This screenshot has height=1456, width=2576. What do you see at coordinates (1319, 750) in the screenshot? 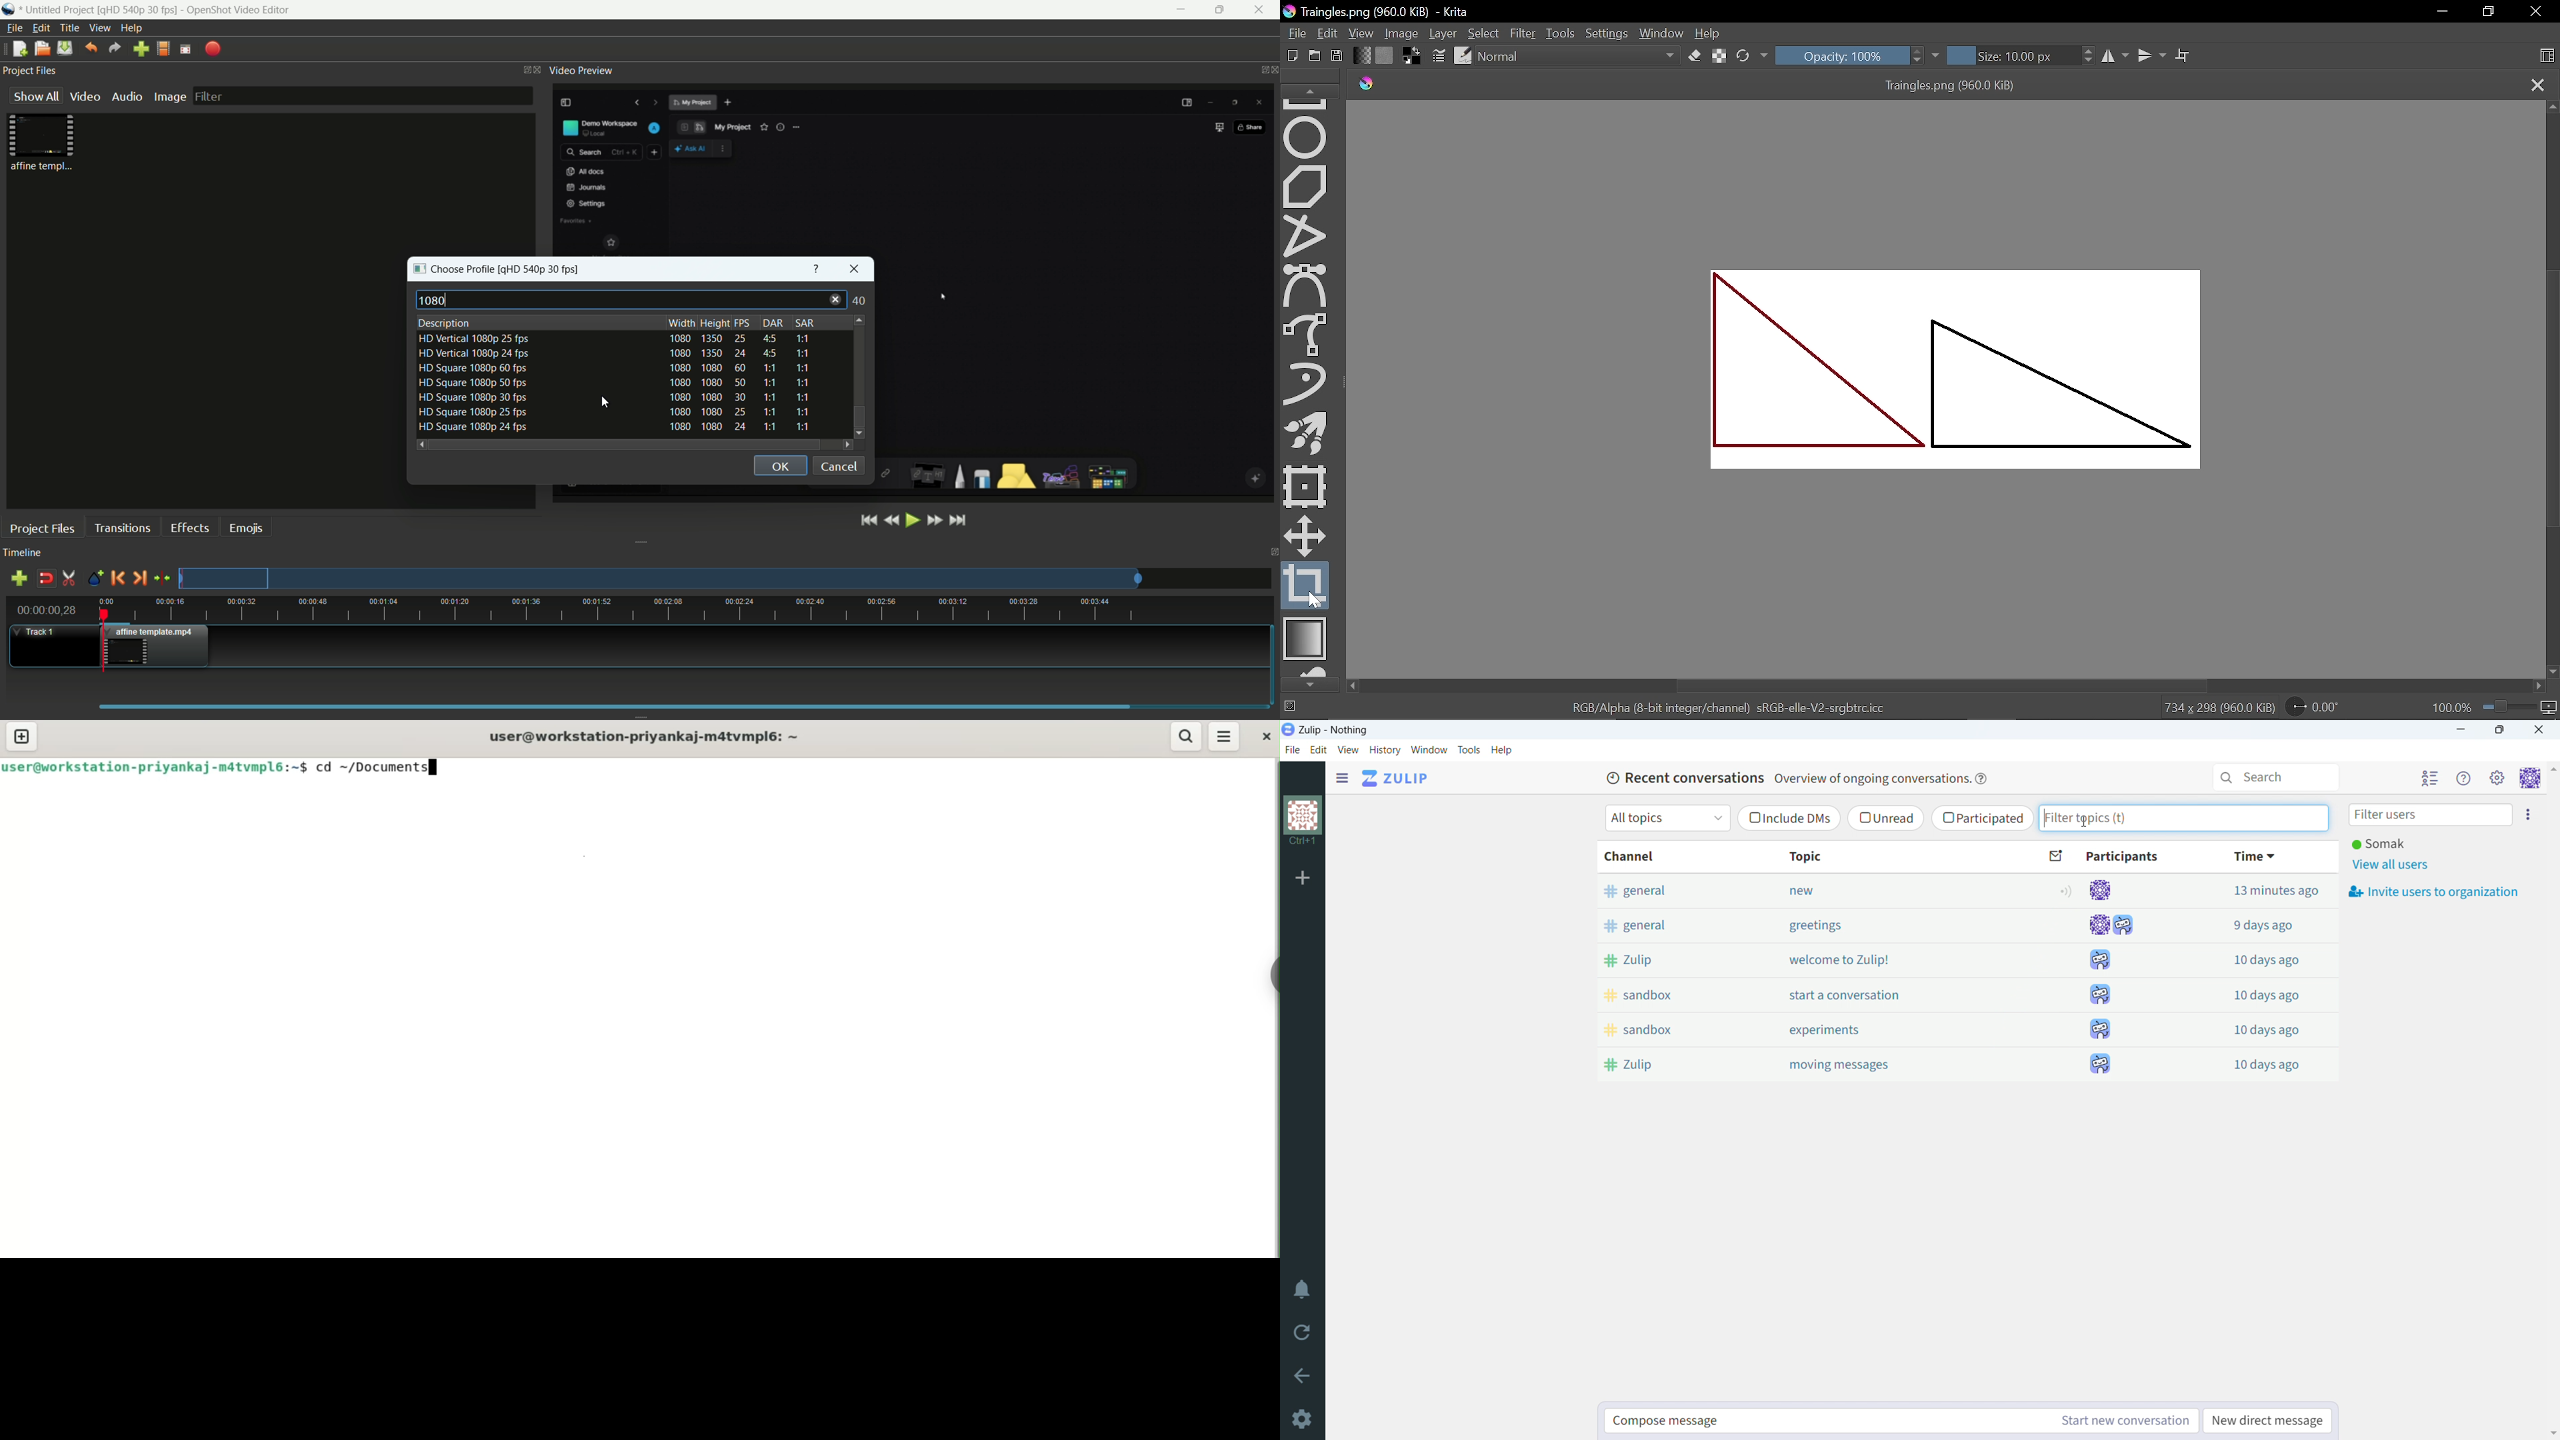
I see `edit` at bounding box center [1319, 750].